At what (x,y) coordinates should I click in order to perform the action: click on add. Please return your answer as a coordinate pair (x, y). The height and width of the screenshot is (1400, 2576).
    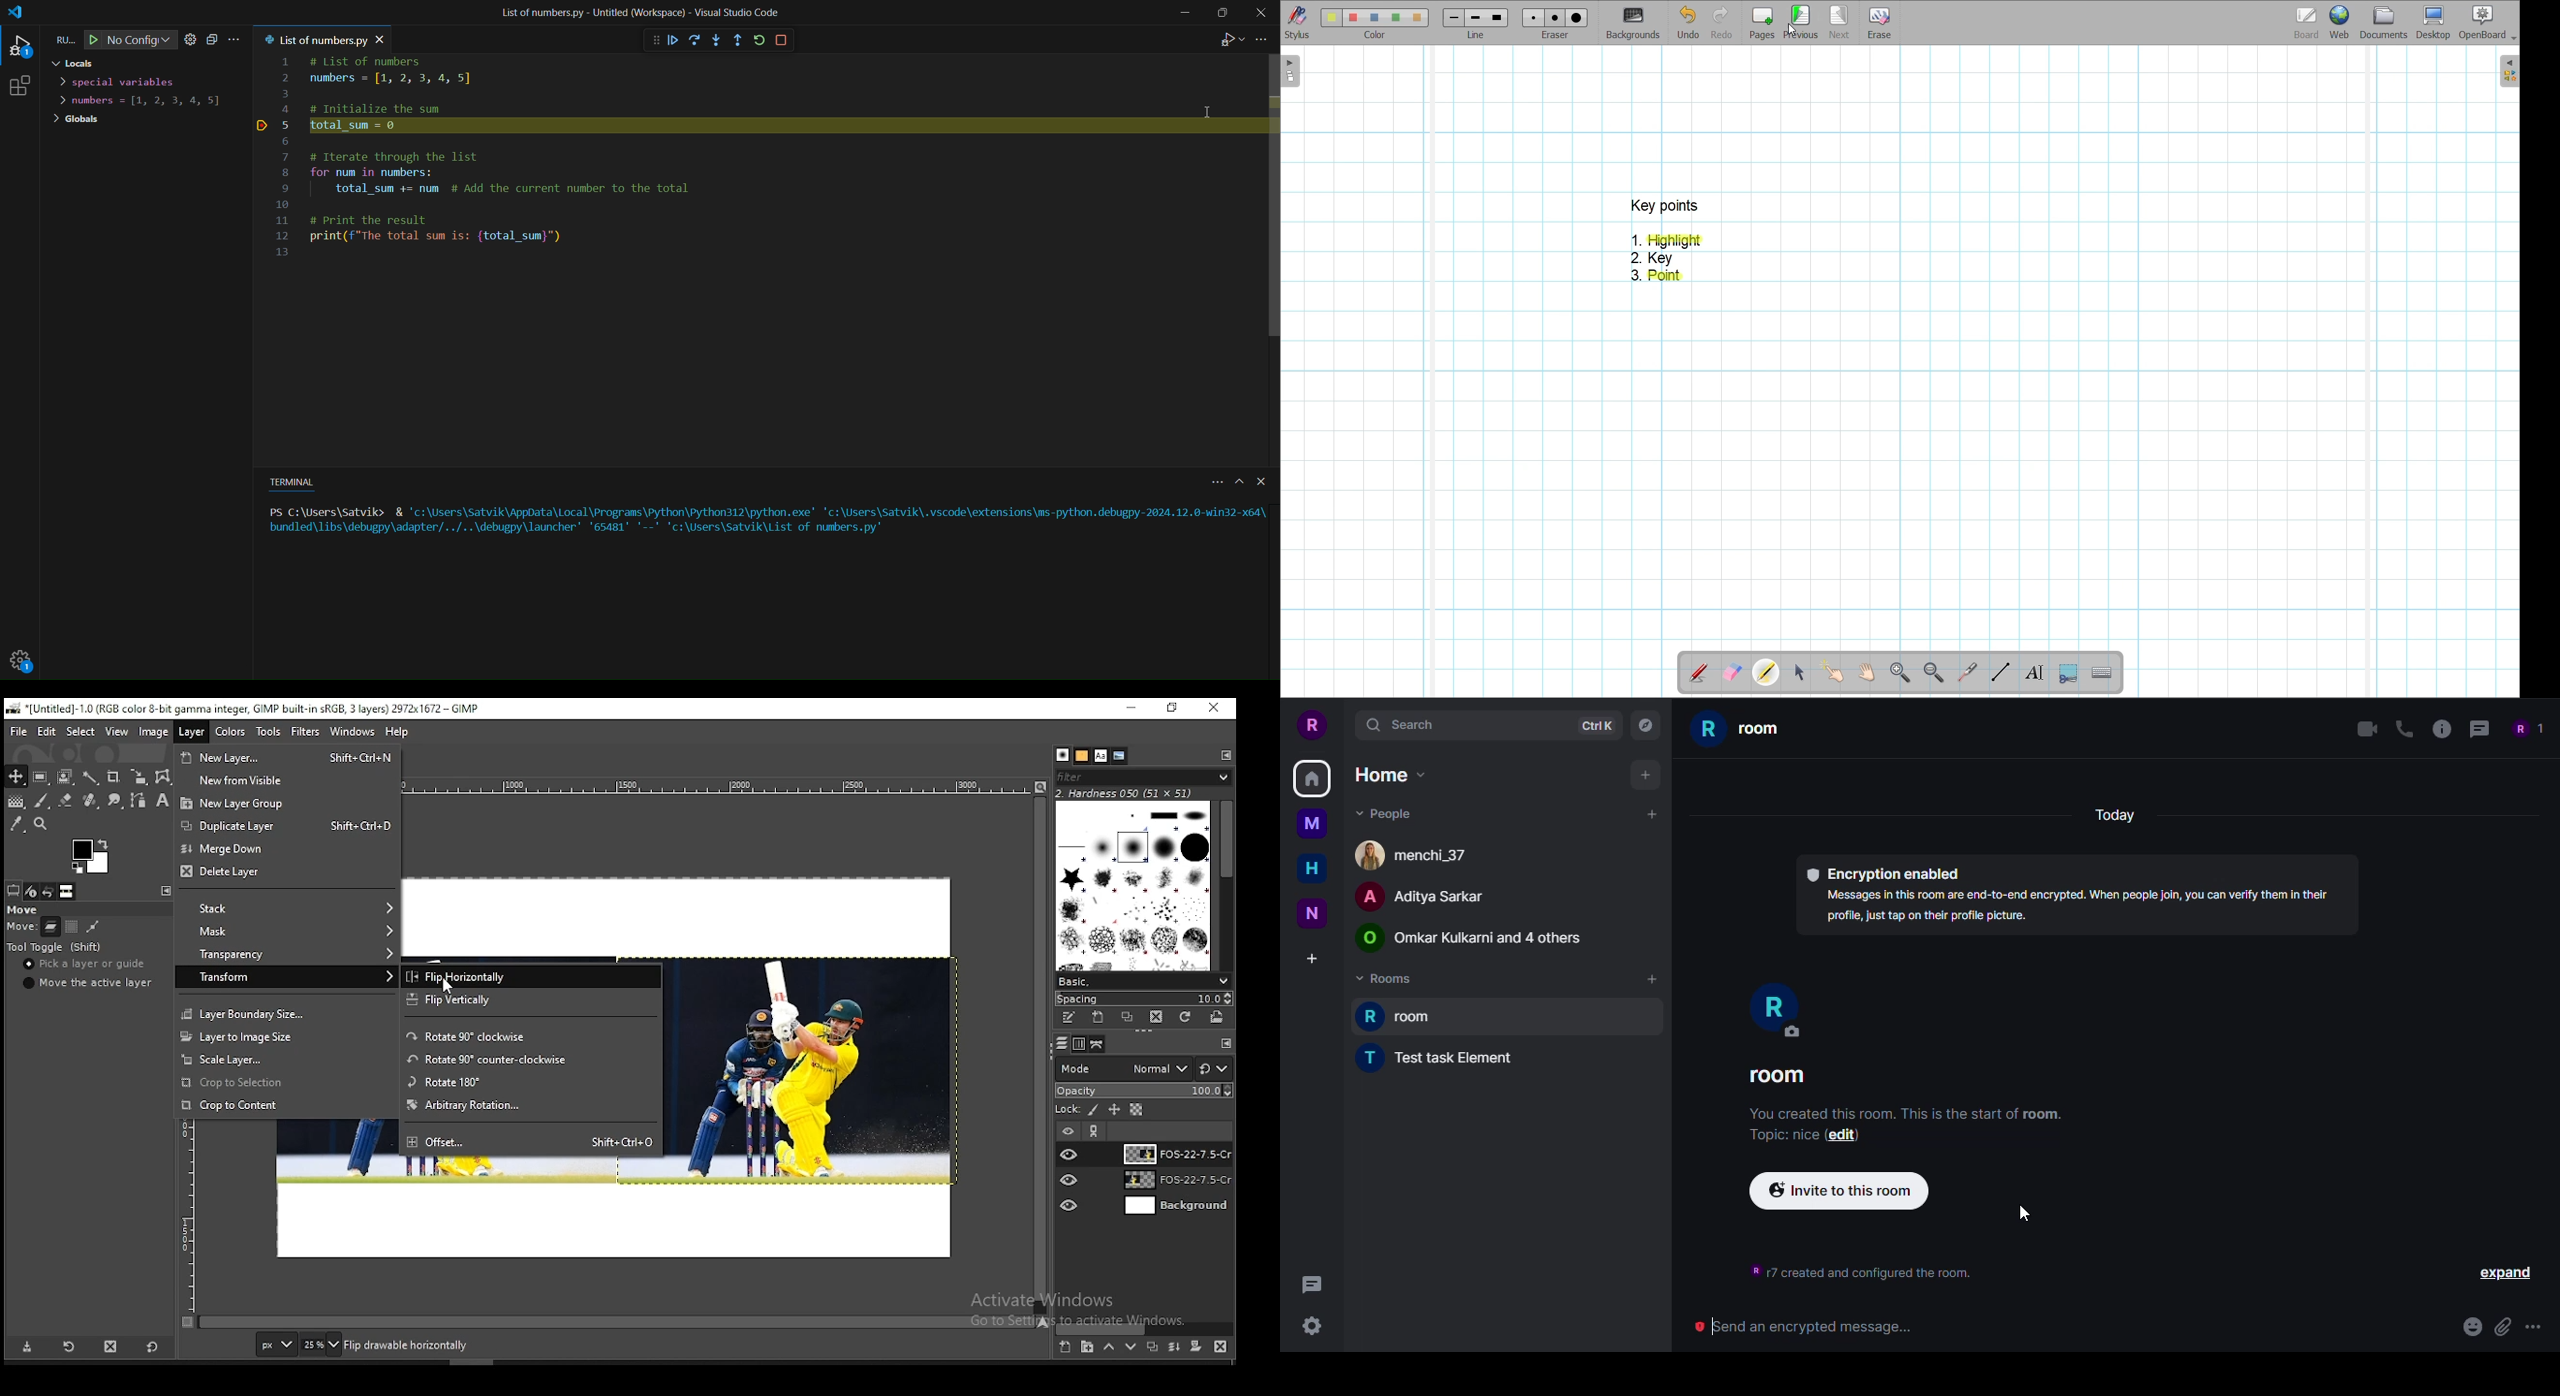
    Looking at the image, I should click on (1642, 816).